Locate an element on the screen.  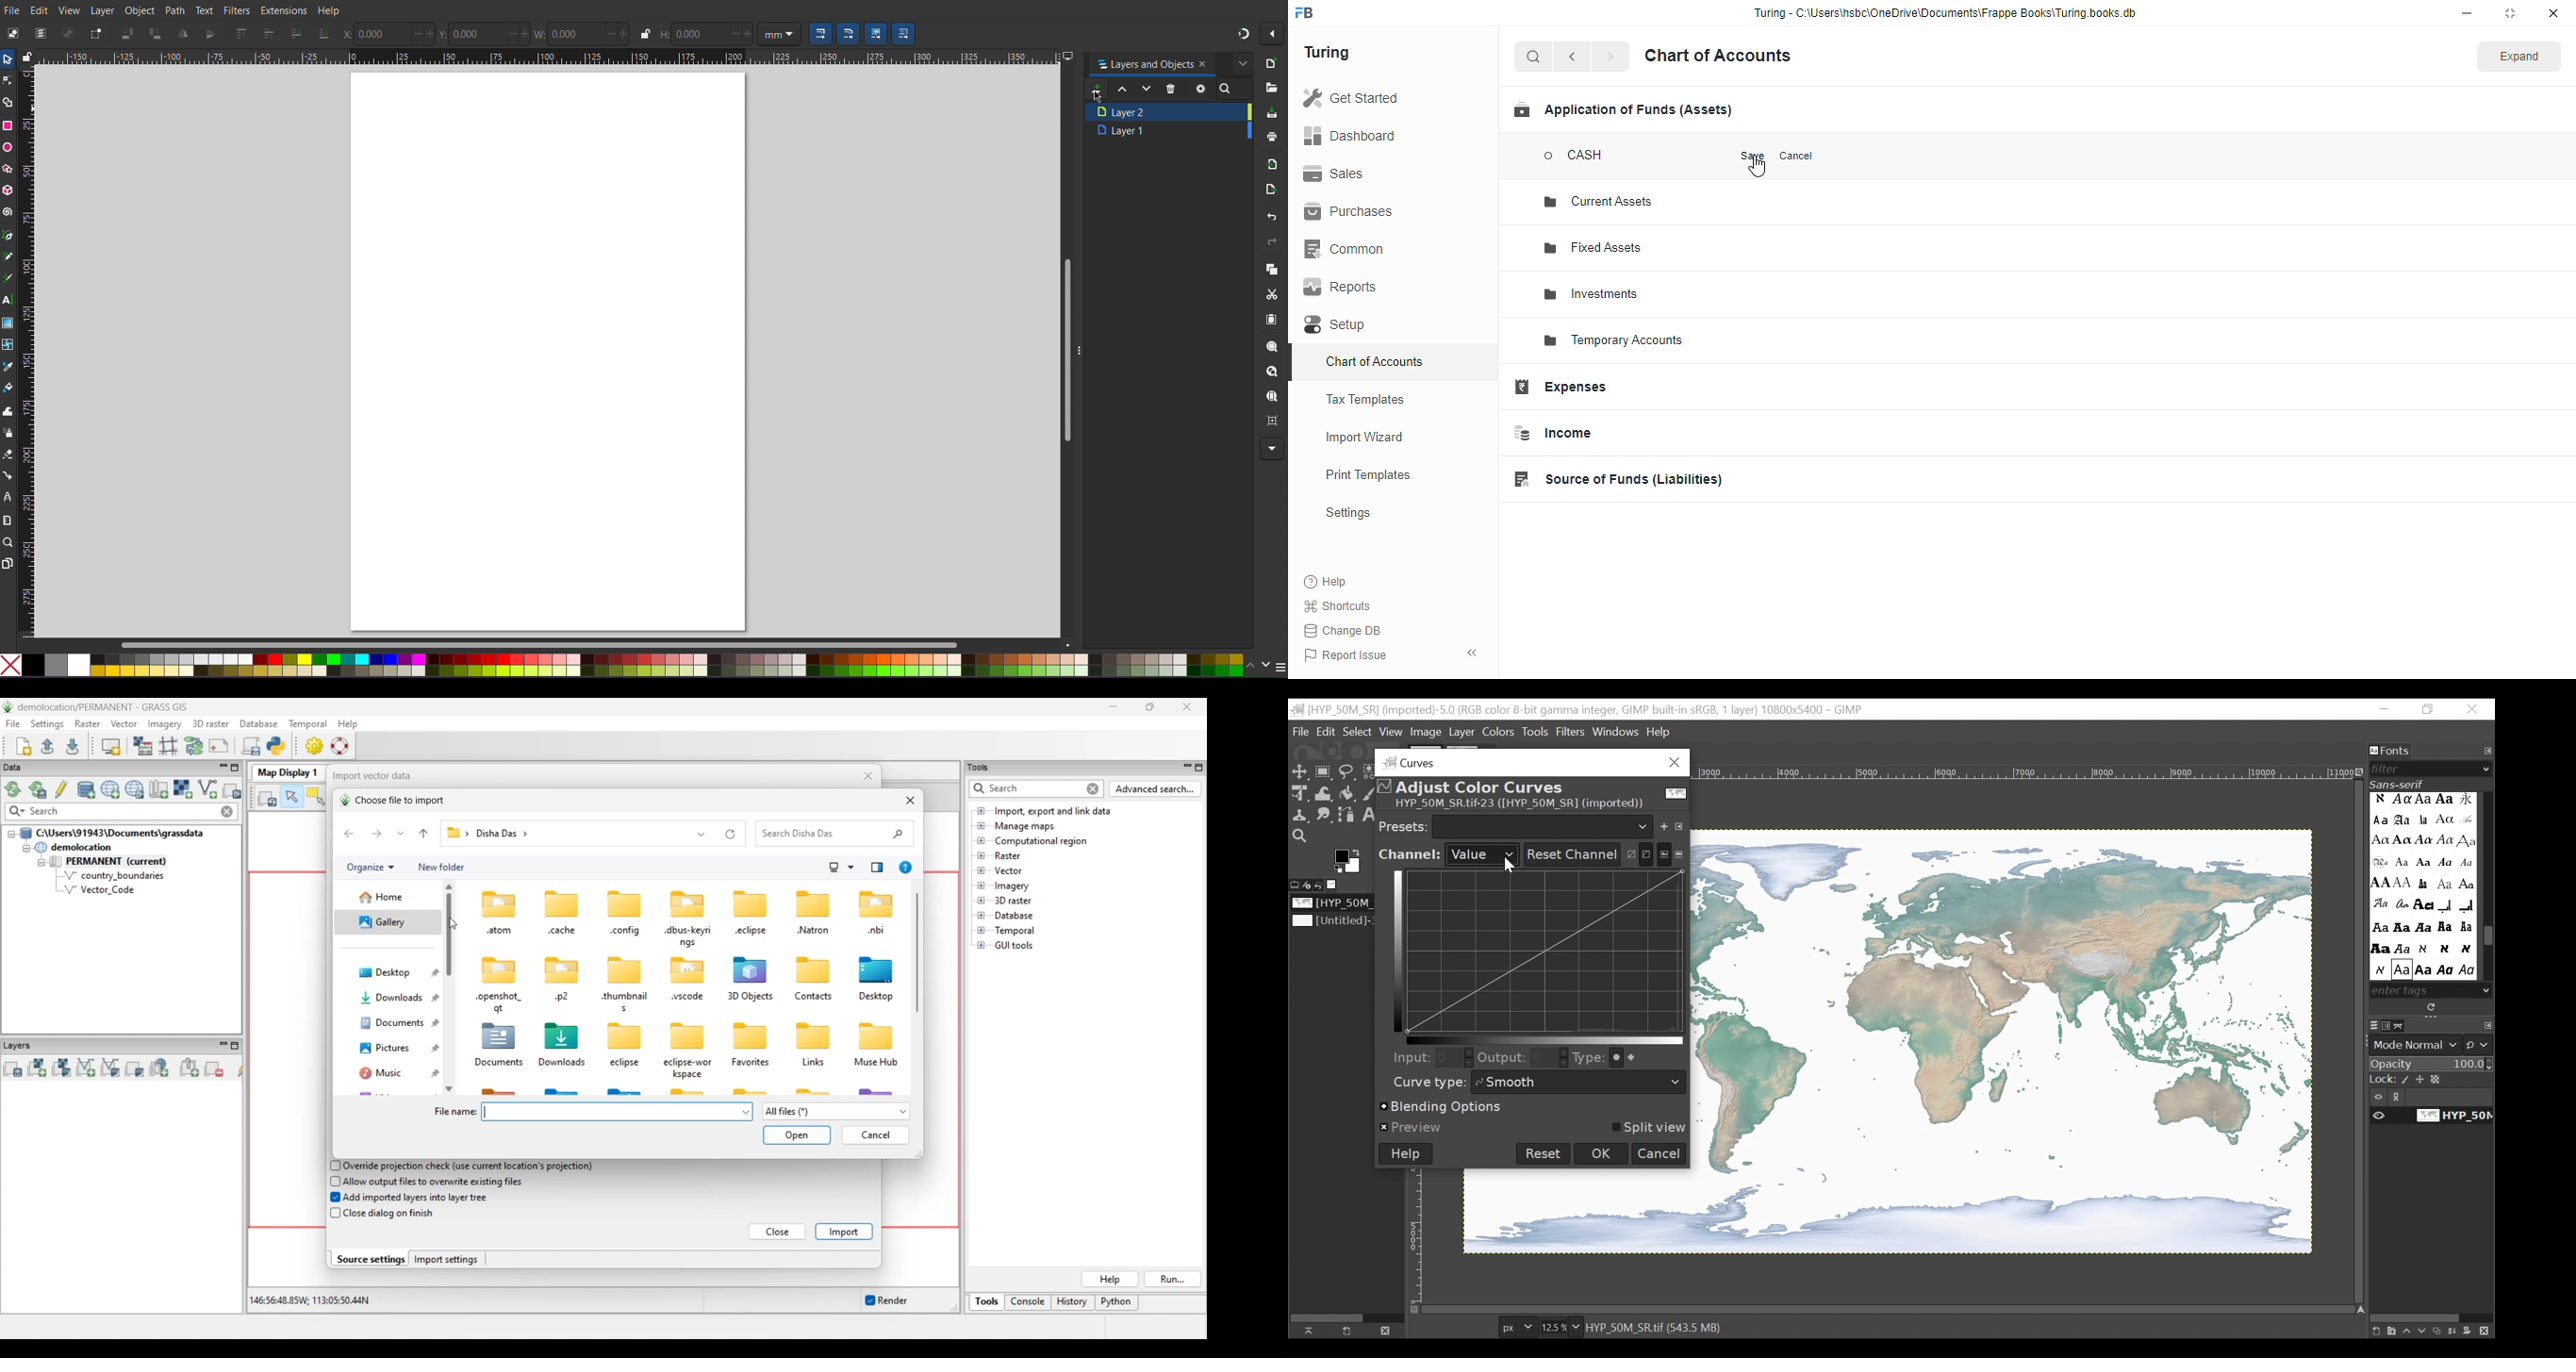
Pencil Tool is located at coordinates (9, 257).